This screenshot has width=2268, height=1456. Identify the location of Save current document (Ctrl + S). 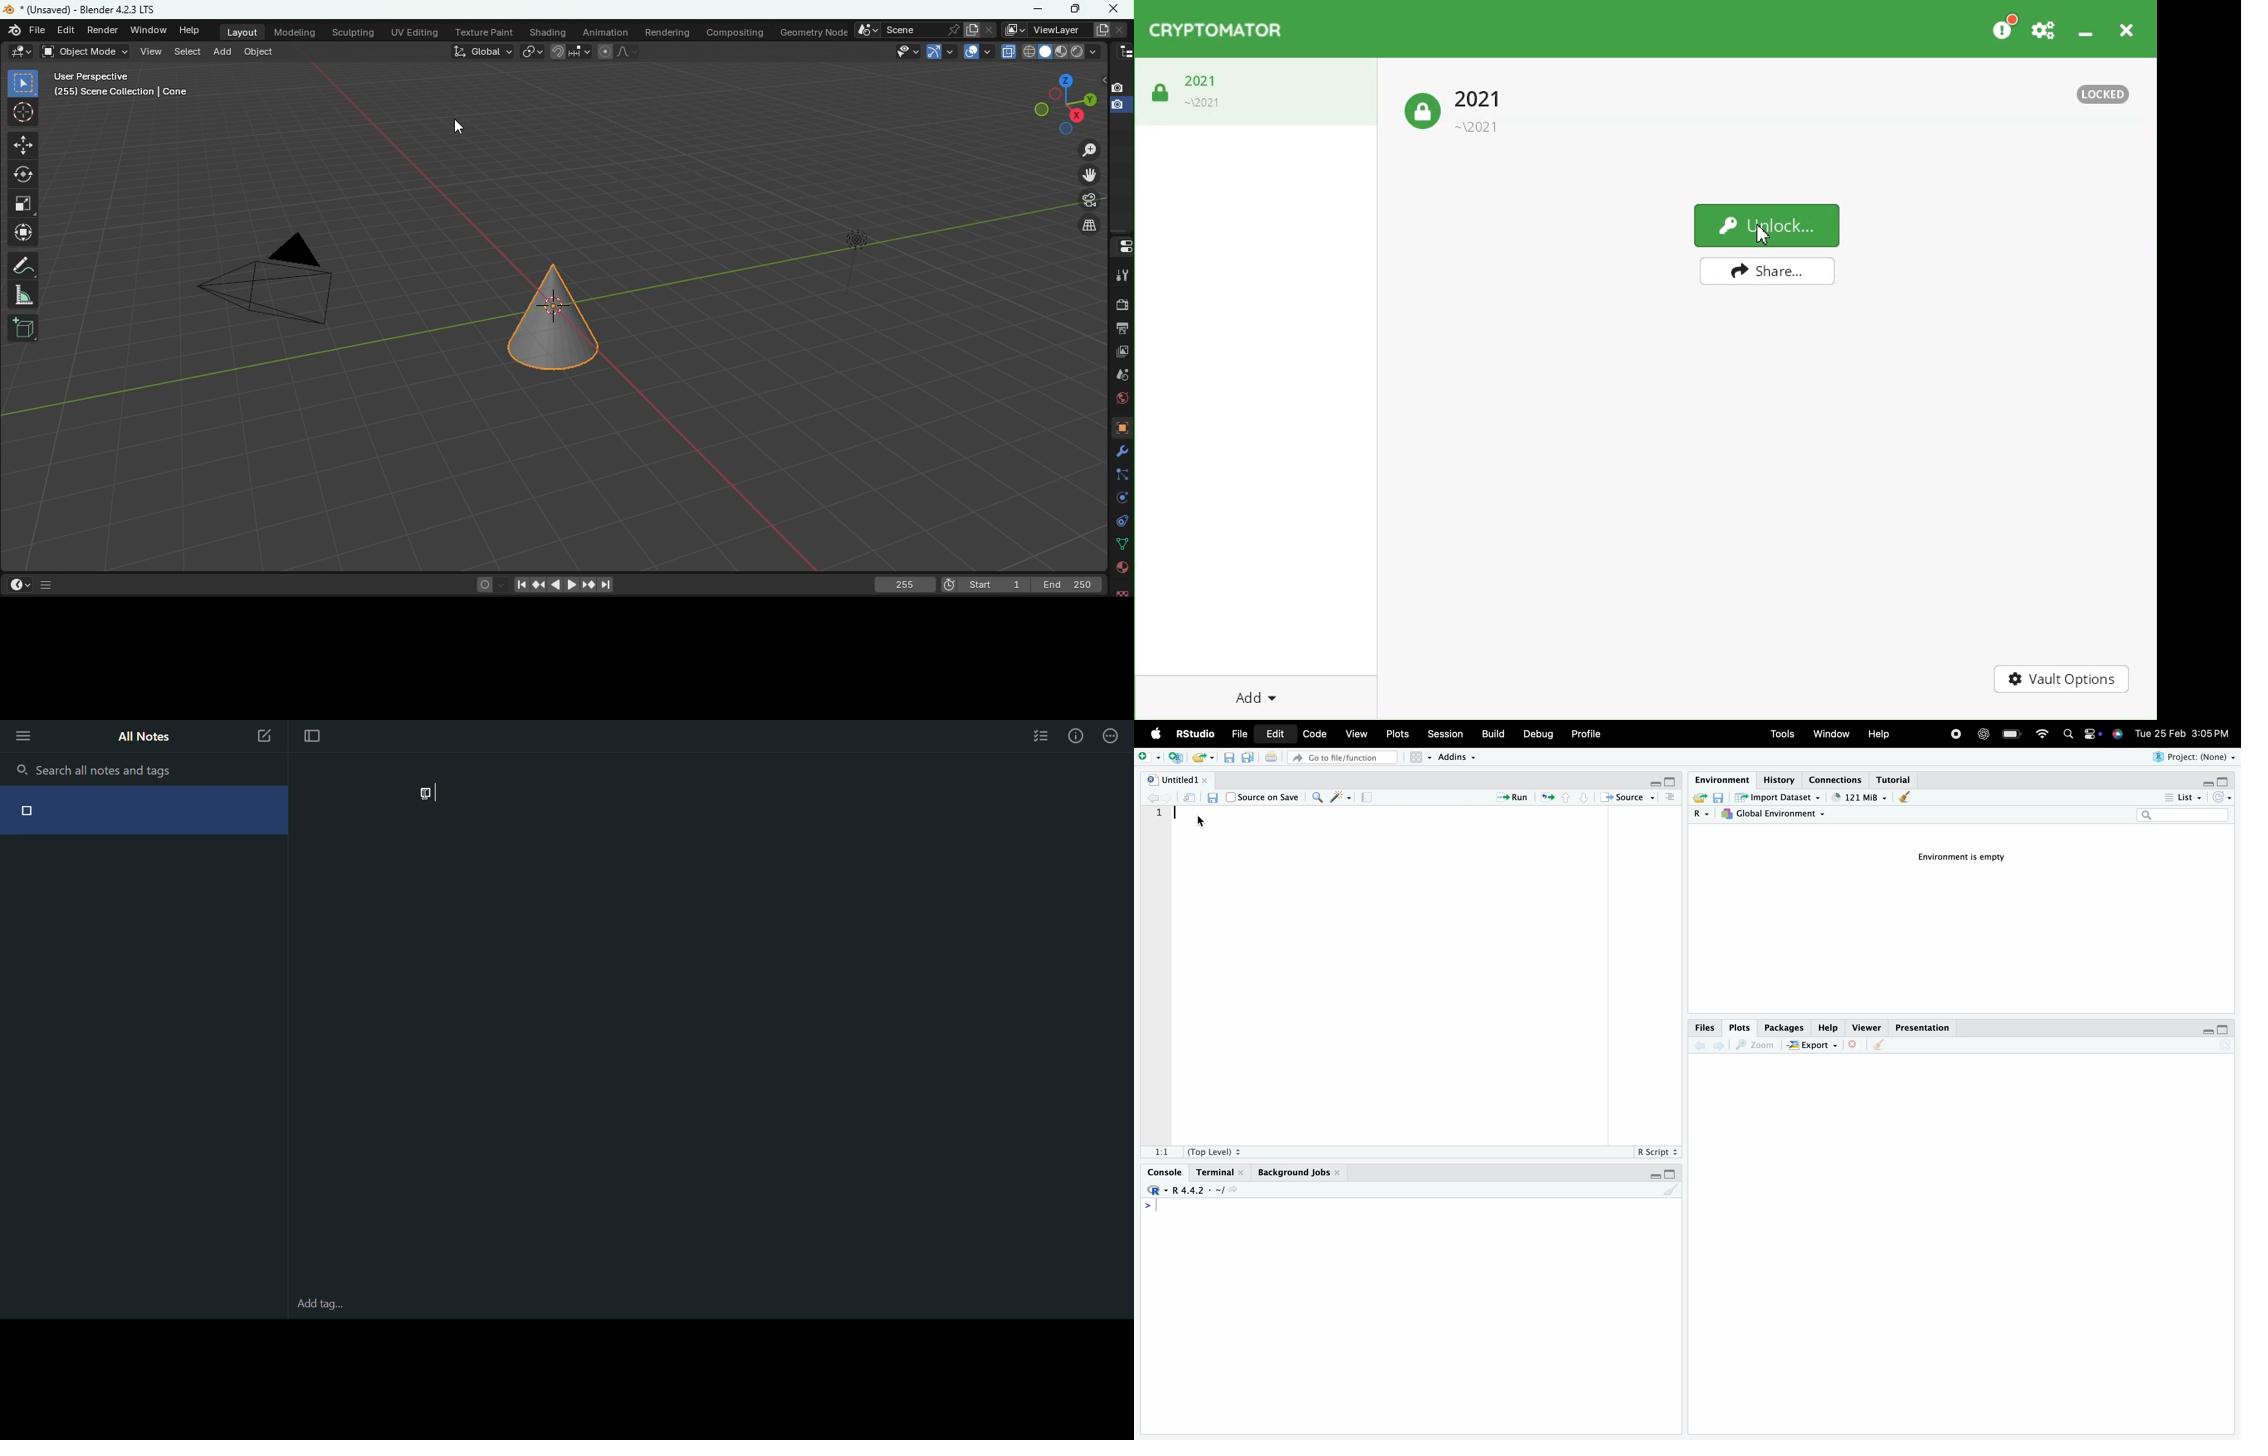
(1229, 758).